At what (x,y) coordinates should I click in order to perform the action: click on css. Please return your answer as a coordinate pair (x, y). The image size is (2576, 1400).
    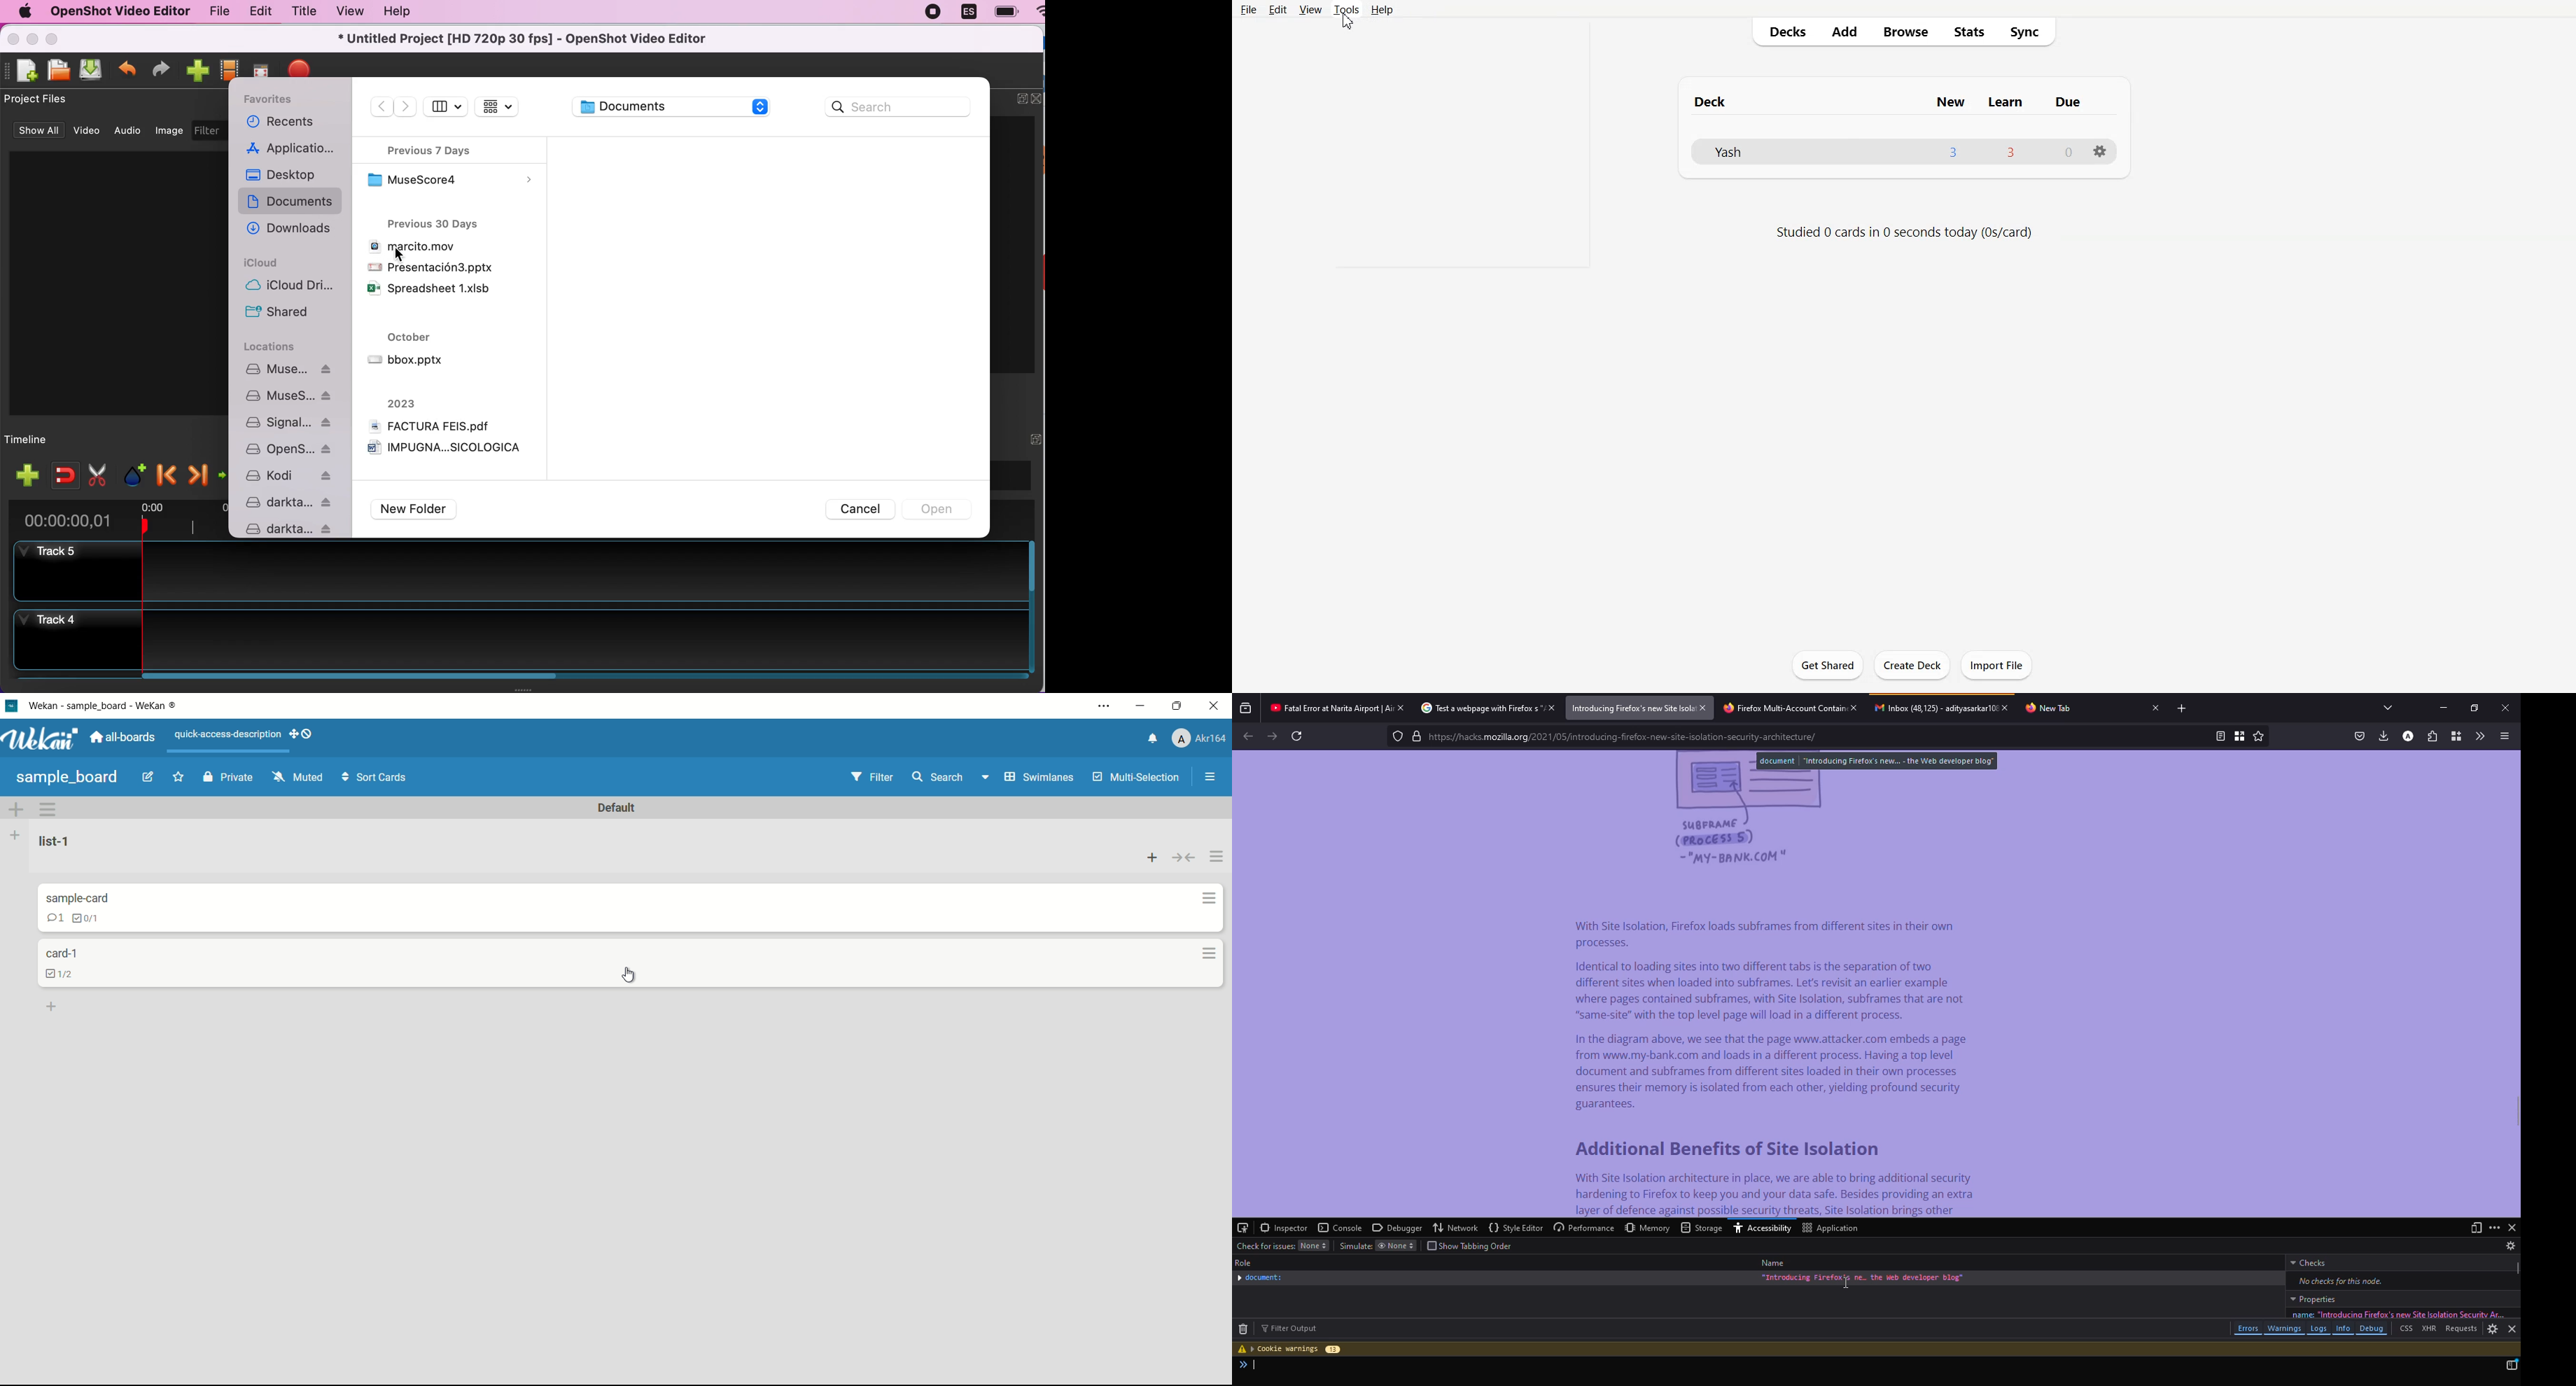
    Looking at the image, I should click on (2407, 1330).